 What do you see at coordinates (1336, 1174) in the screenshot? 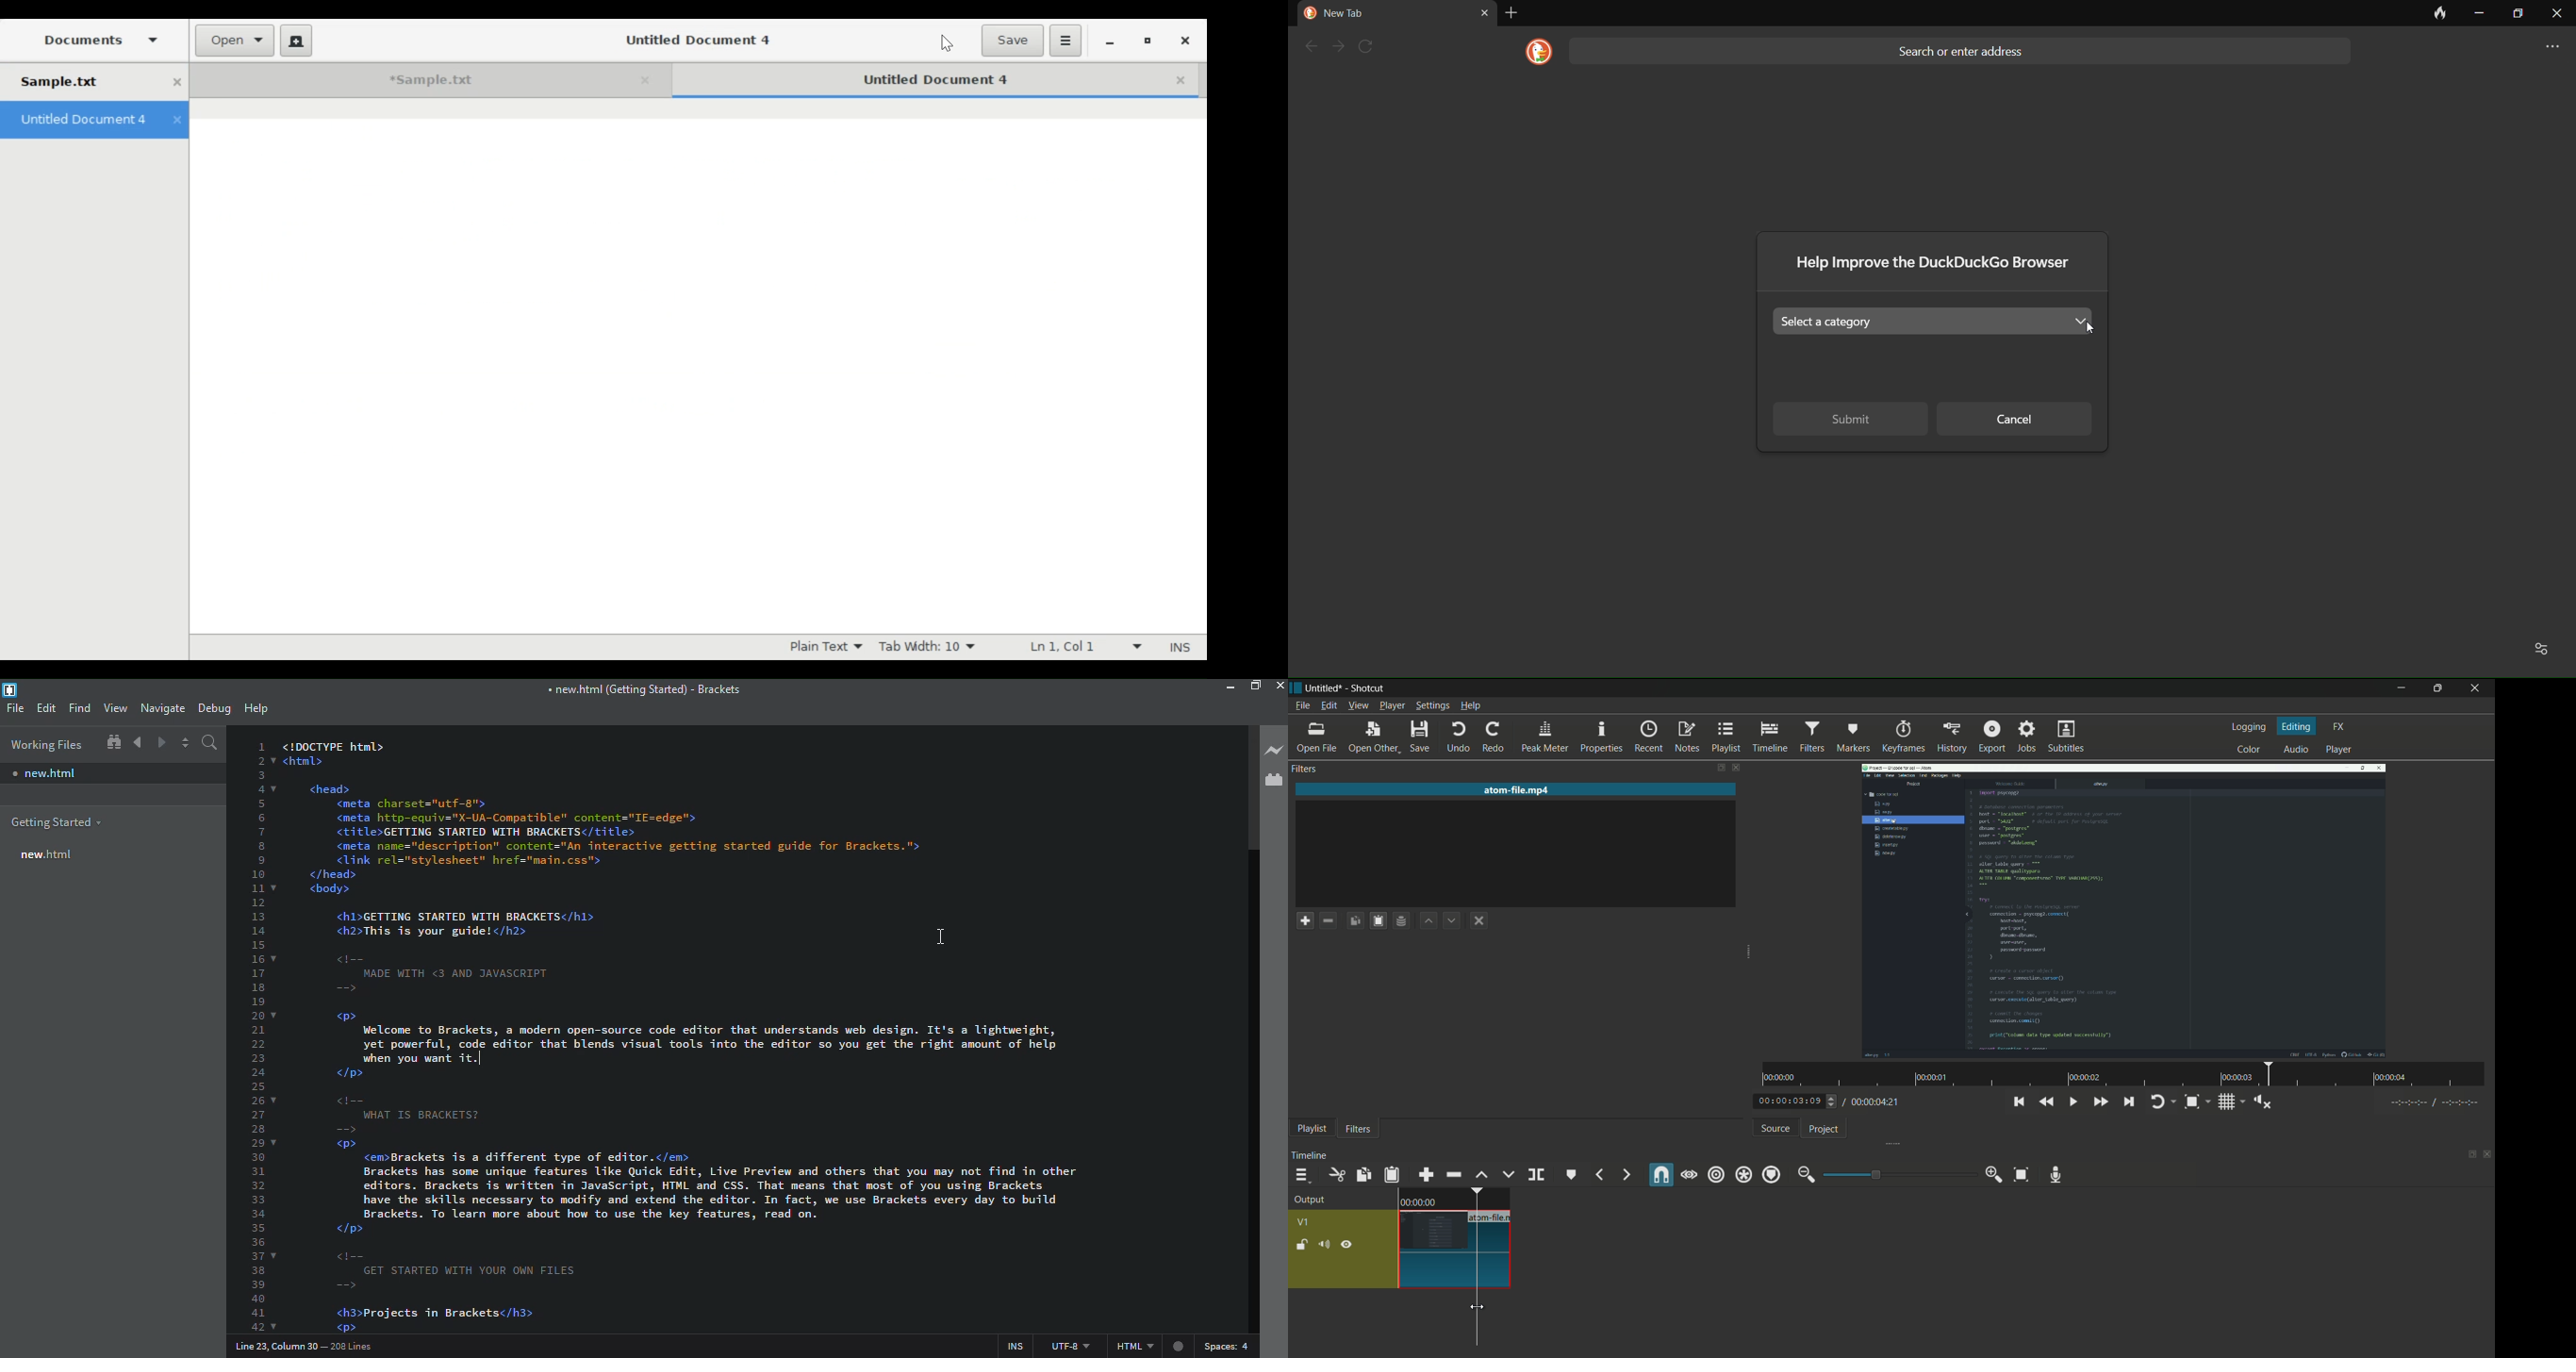
I see `cut` at bounding box center [1336, 1174].